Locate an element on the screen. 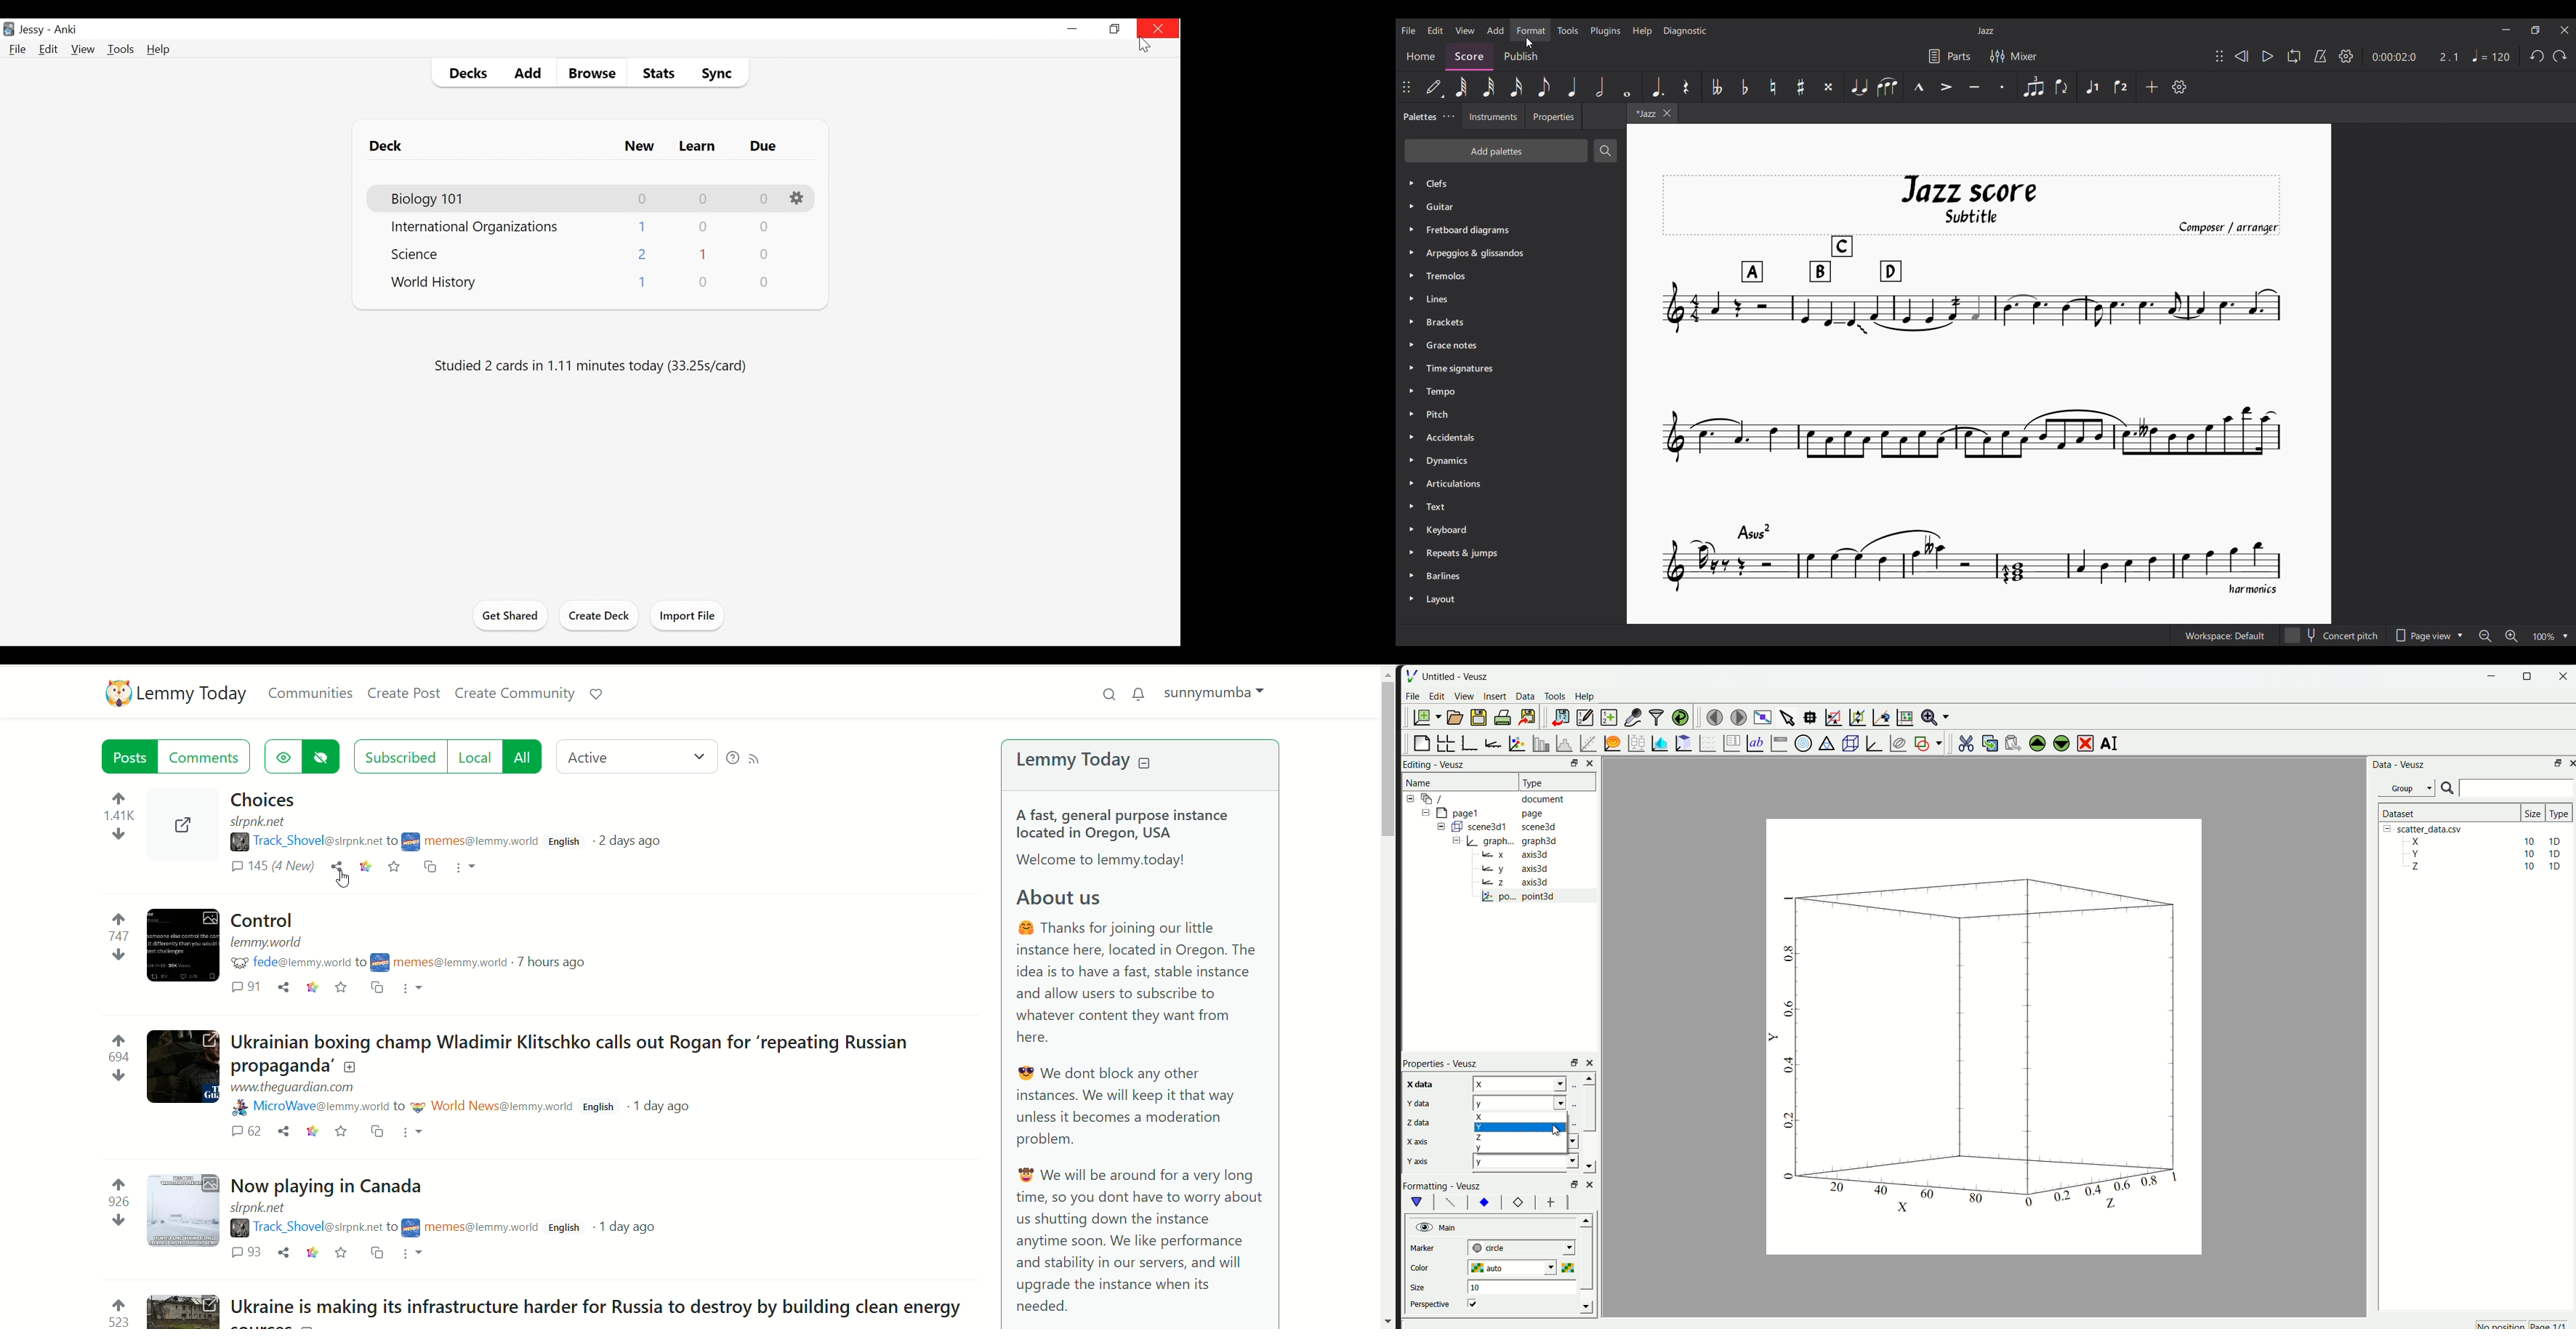 This screenshot has height=1344, width=2576. hide posts is located at coordinates (322, 758).